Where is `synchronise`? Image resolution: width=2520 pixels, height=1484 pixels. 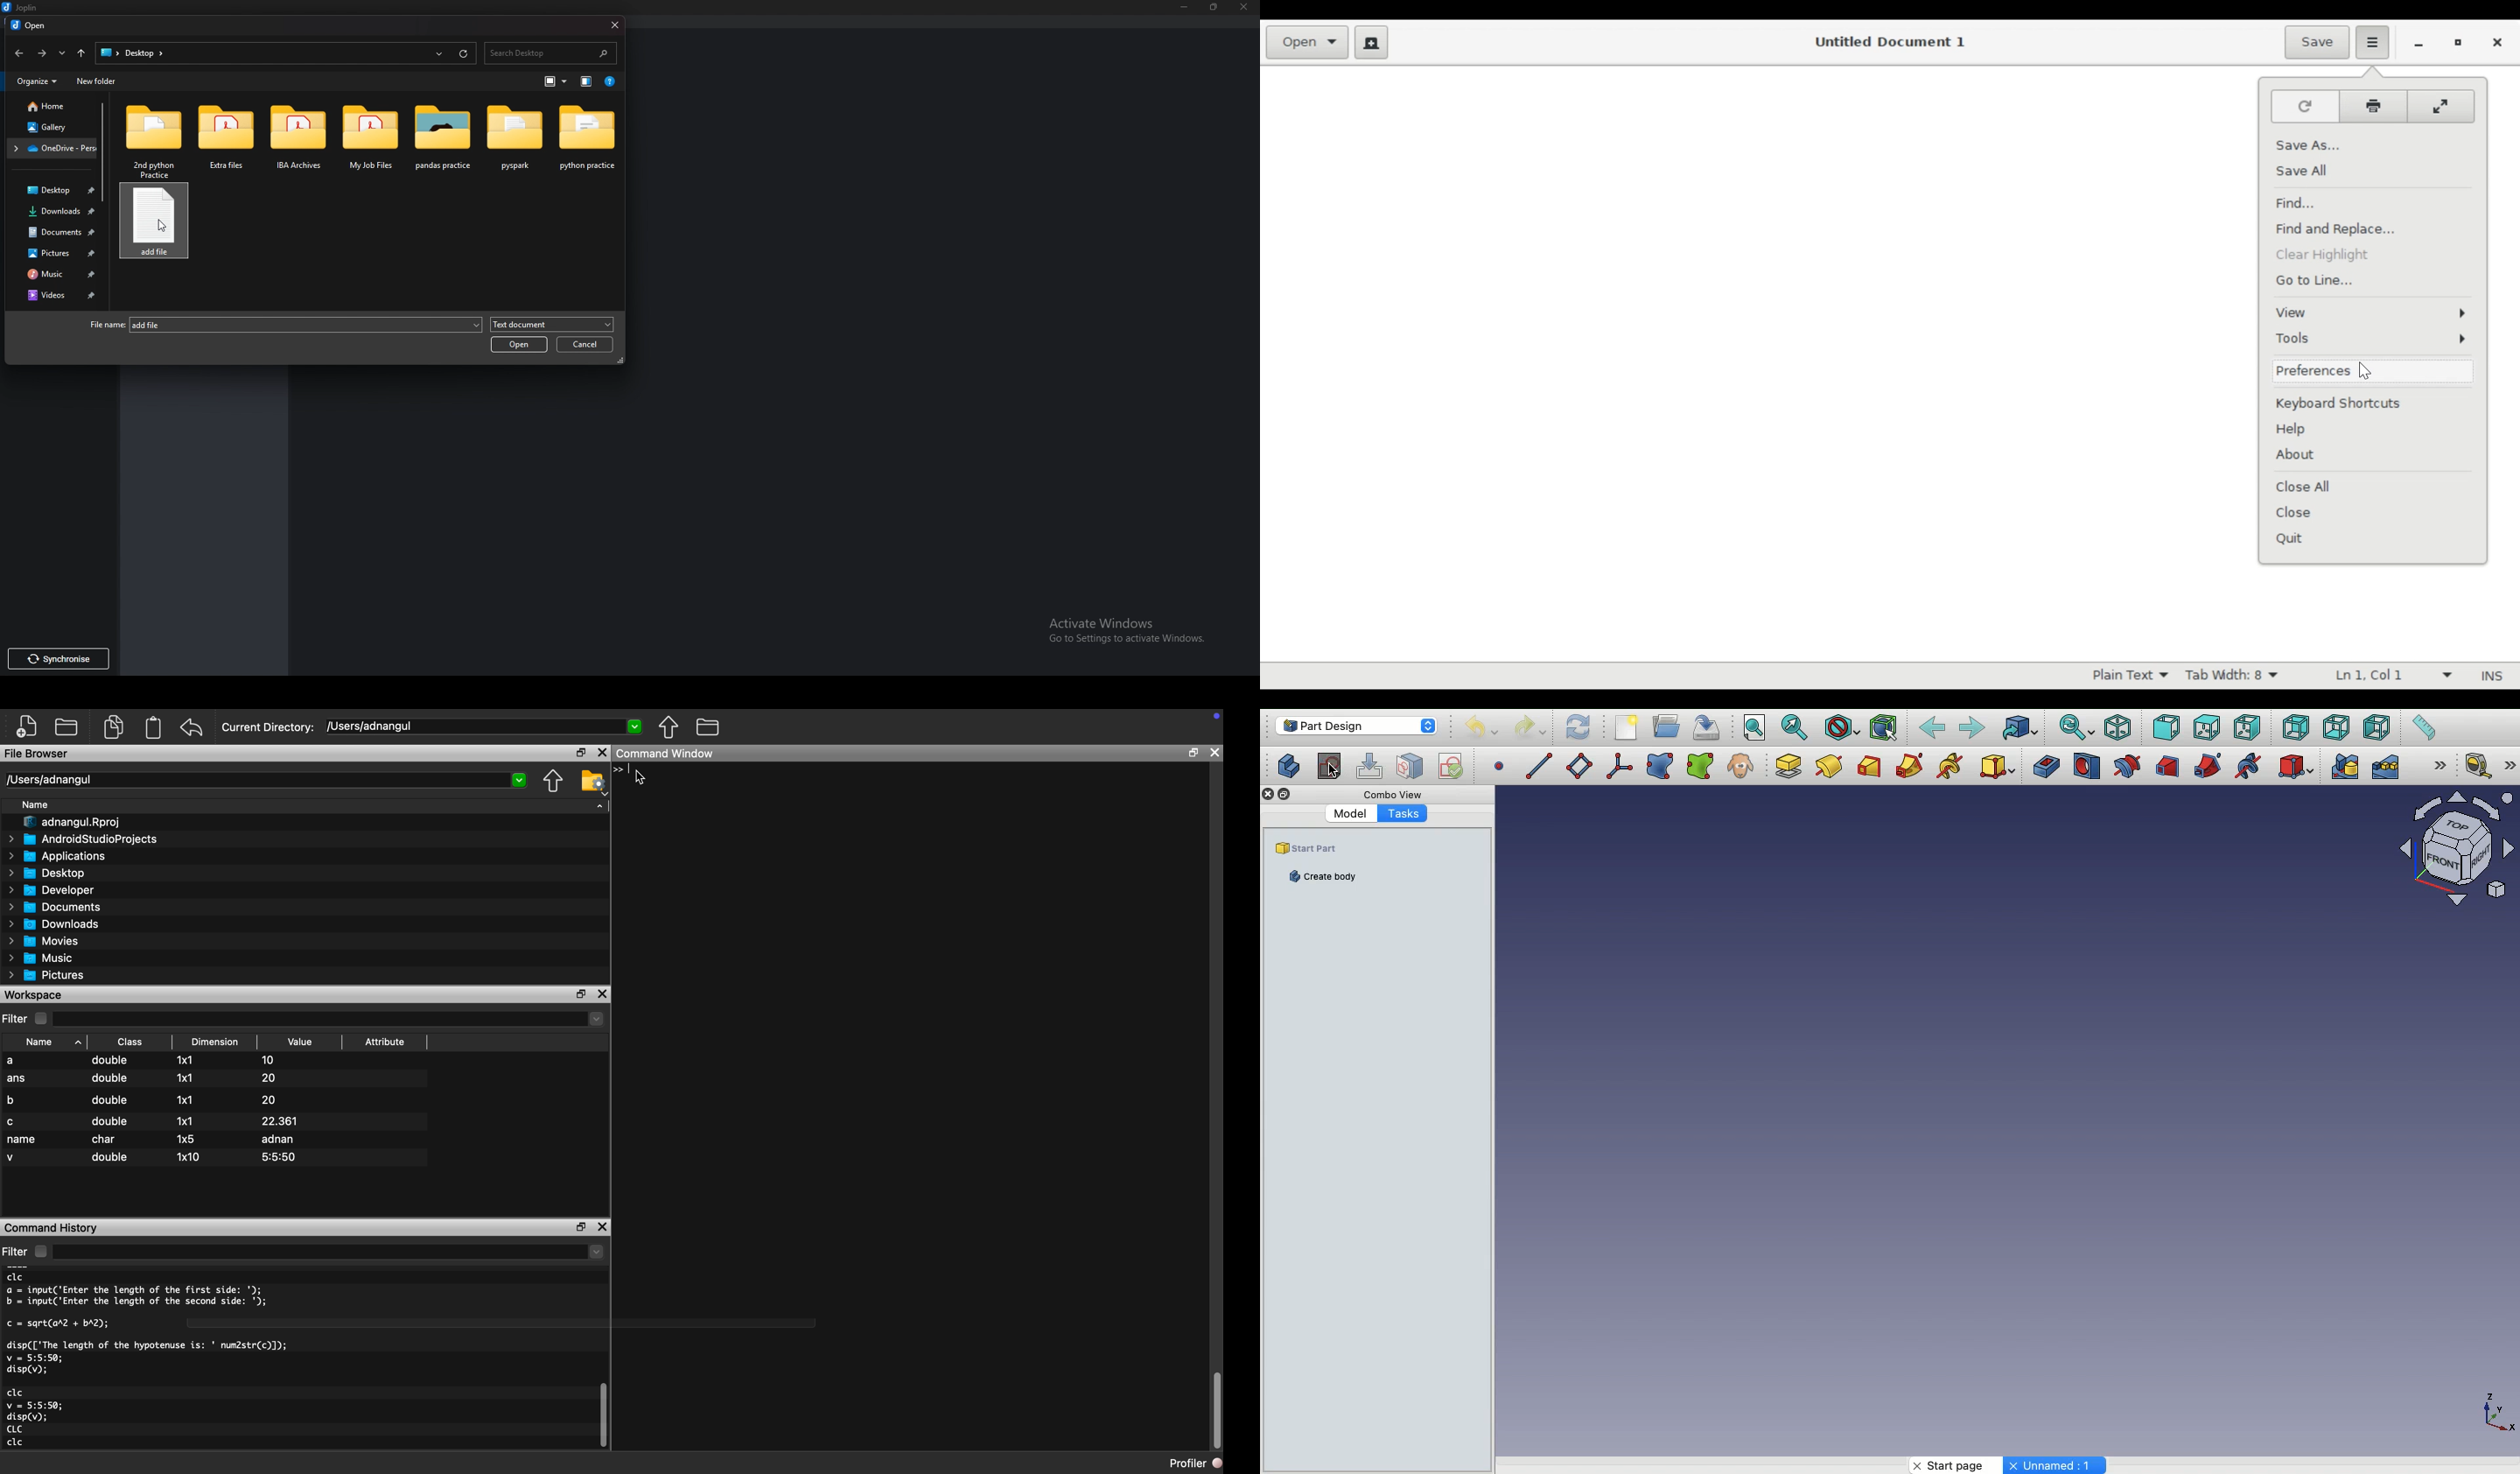
synchronise is located at coordinates (66, 658).